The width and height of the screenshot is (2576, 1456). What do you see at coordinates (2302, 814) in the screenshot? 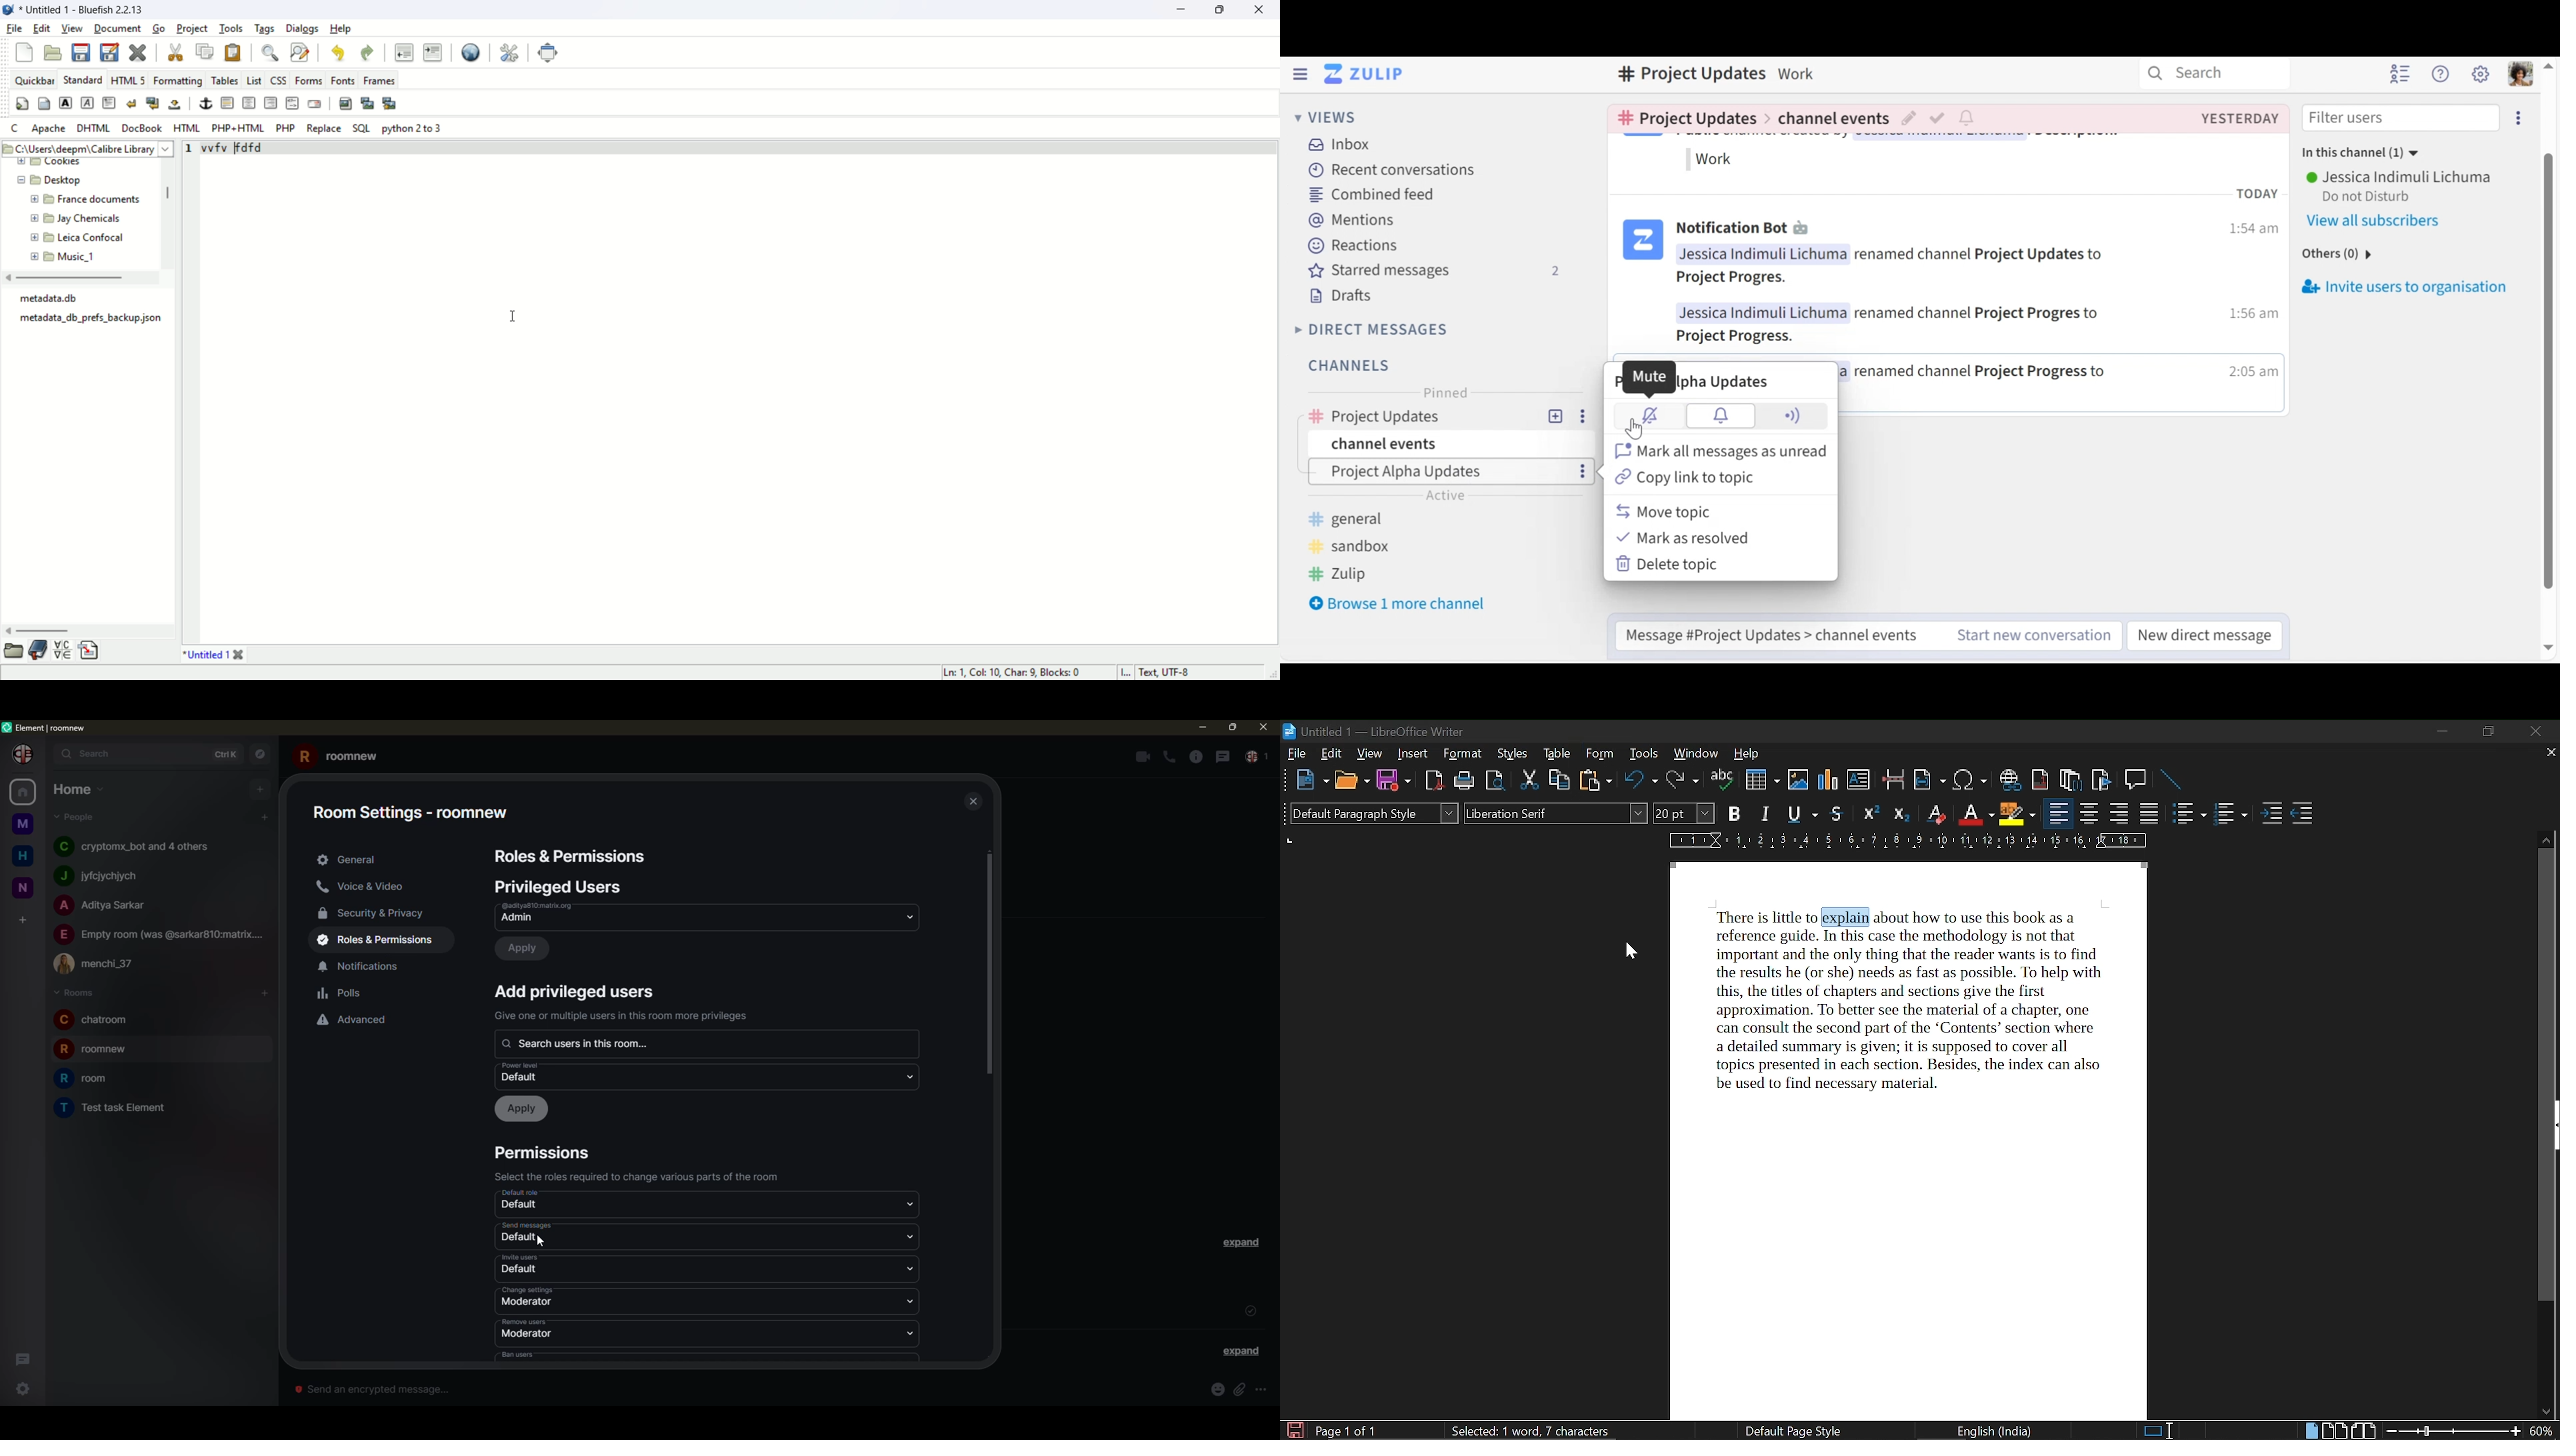
I see `decrease indent` at bounding box center [2302, 814].